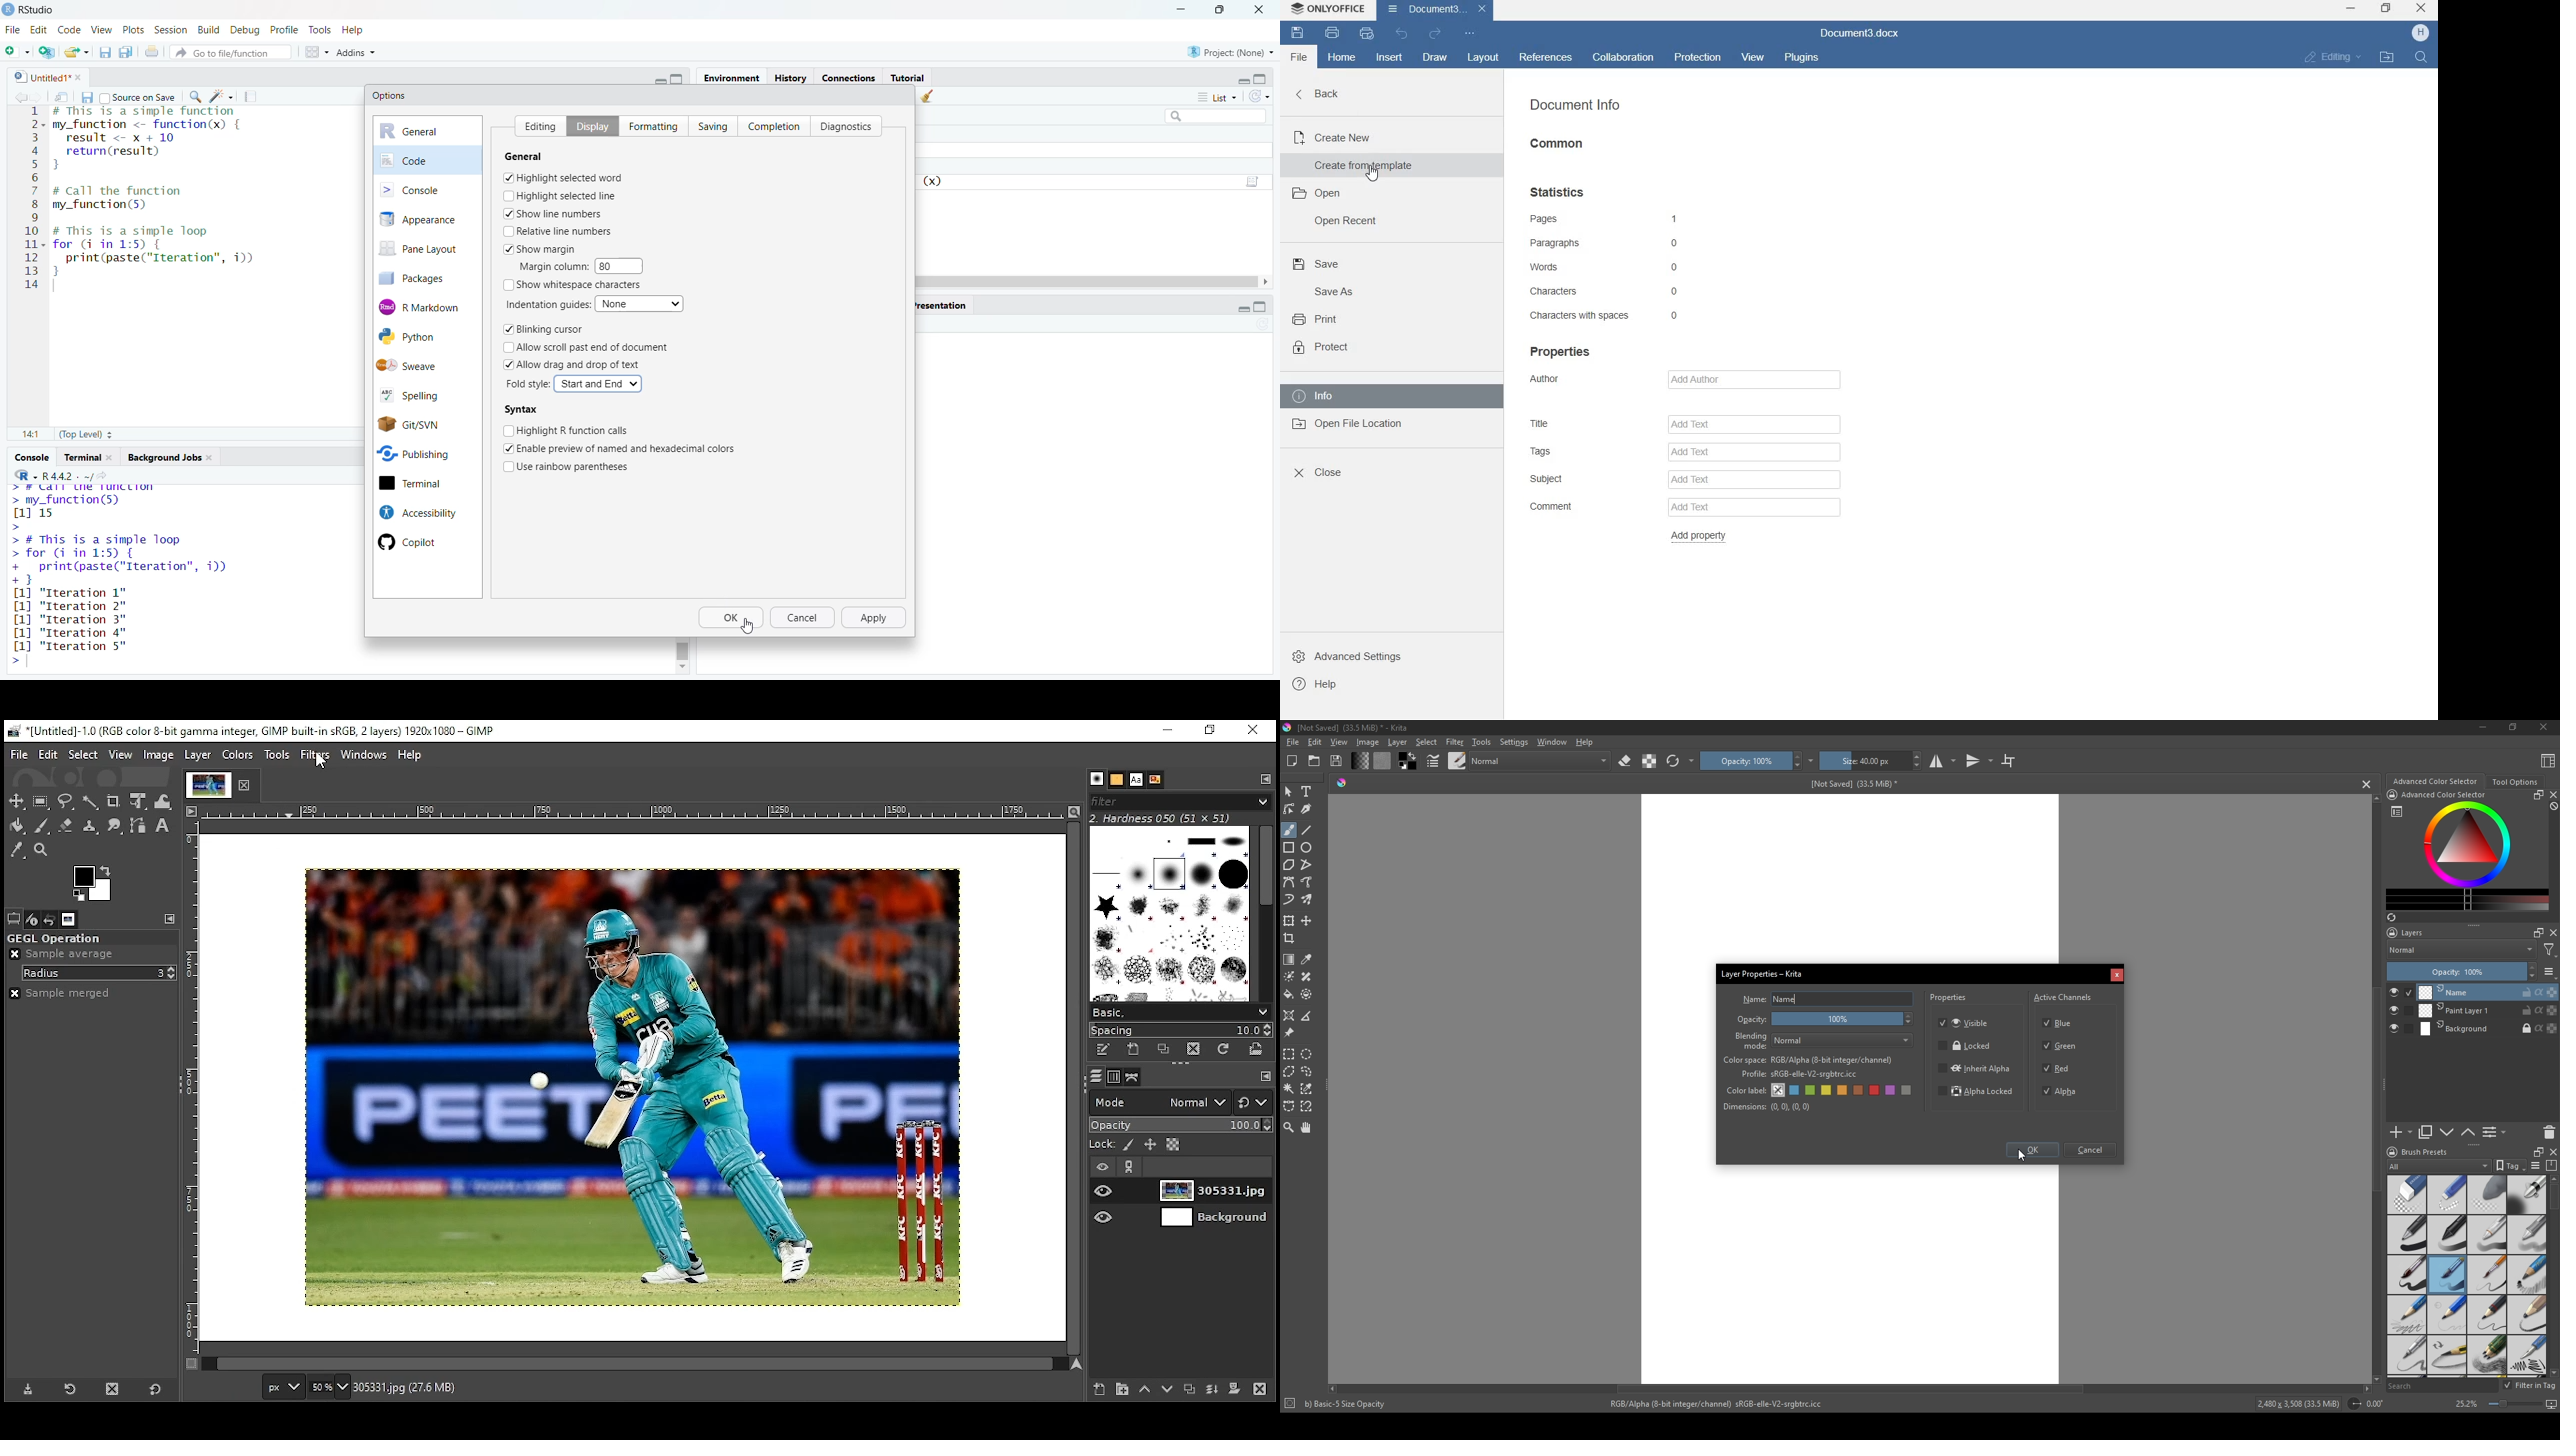  What do you see at coordinates (63, 96) in the screenshot?
I see `show in new window` at bounding box center [63, 96].